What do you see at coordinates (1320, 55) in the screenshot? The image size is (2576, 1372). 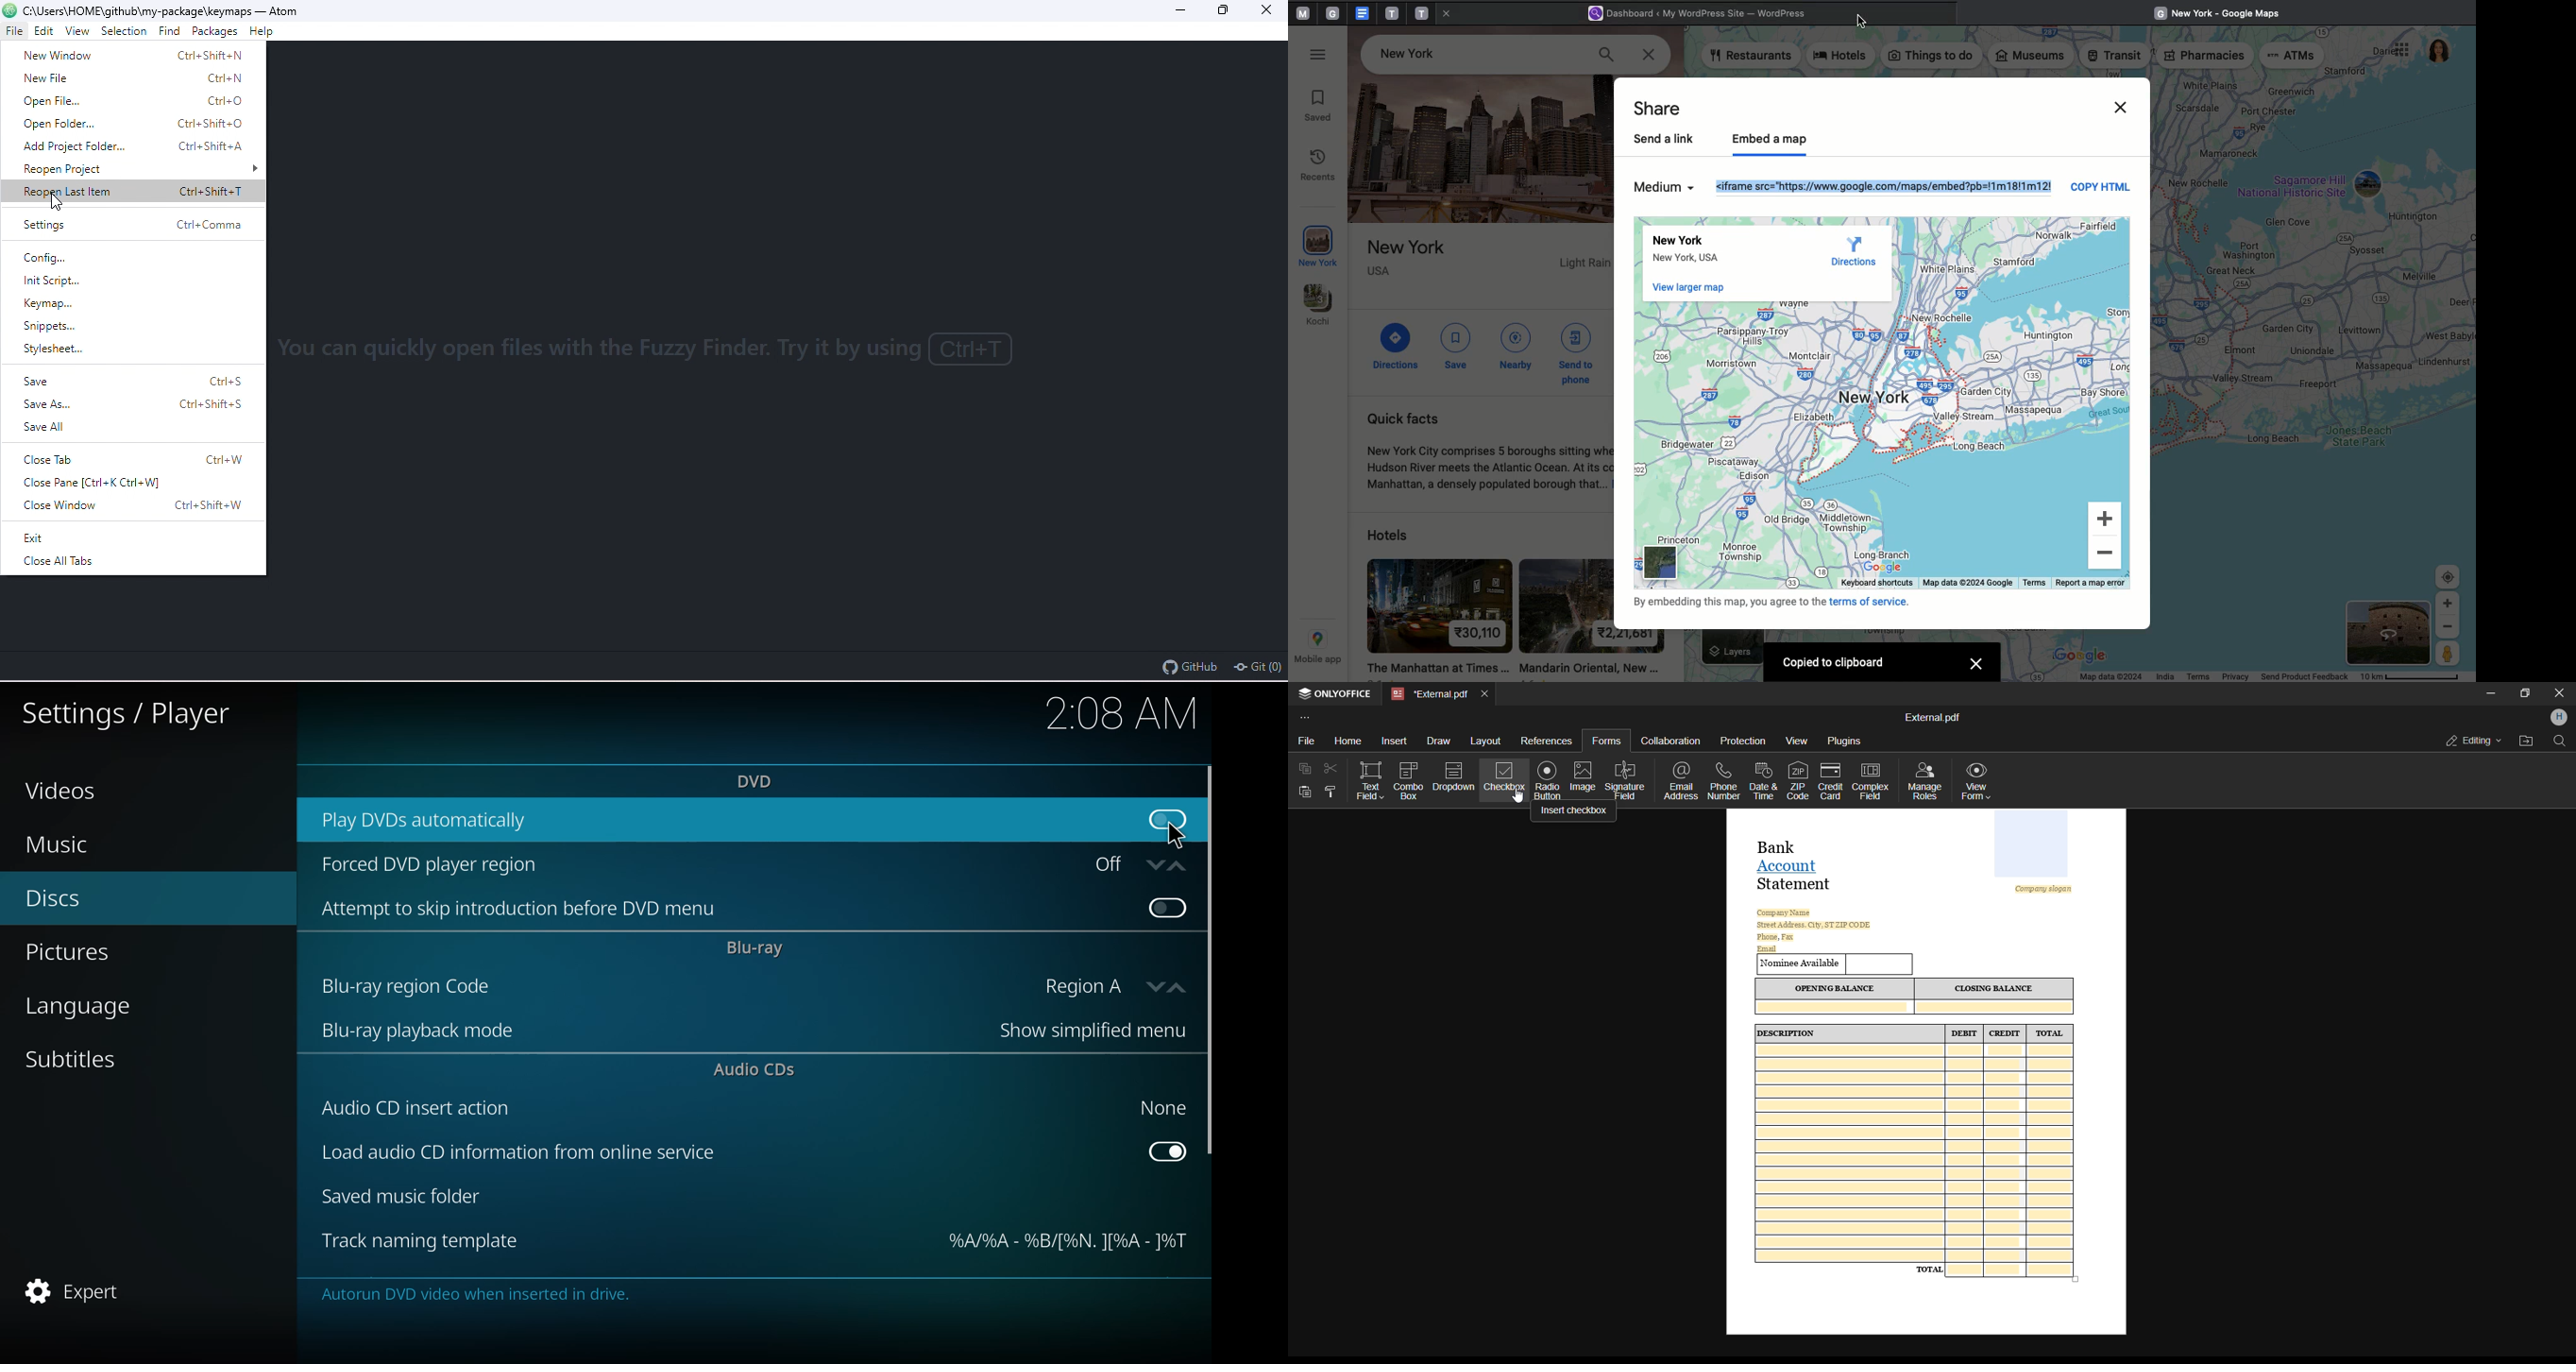 I see `Options` at bounding box center [1320, 55].